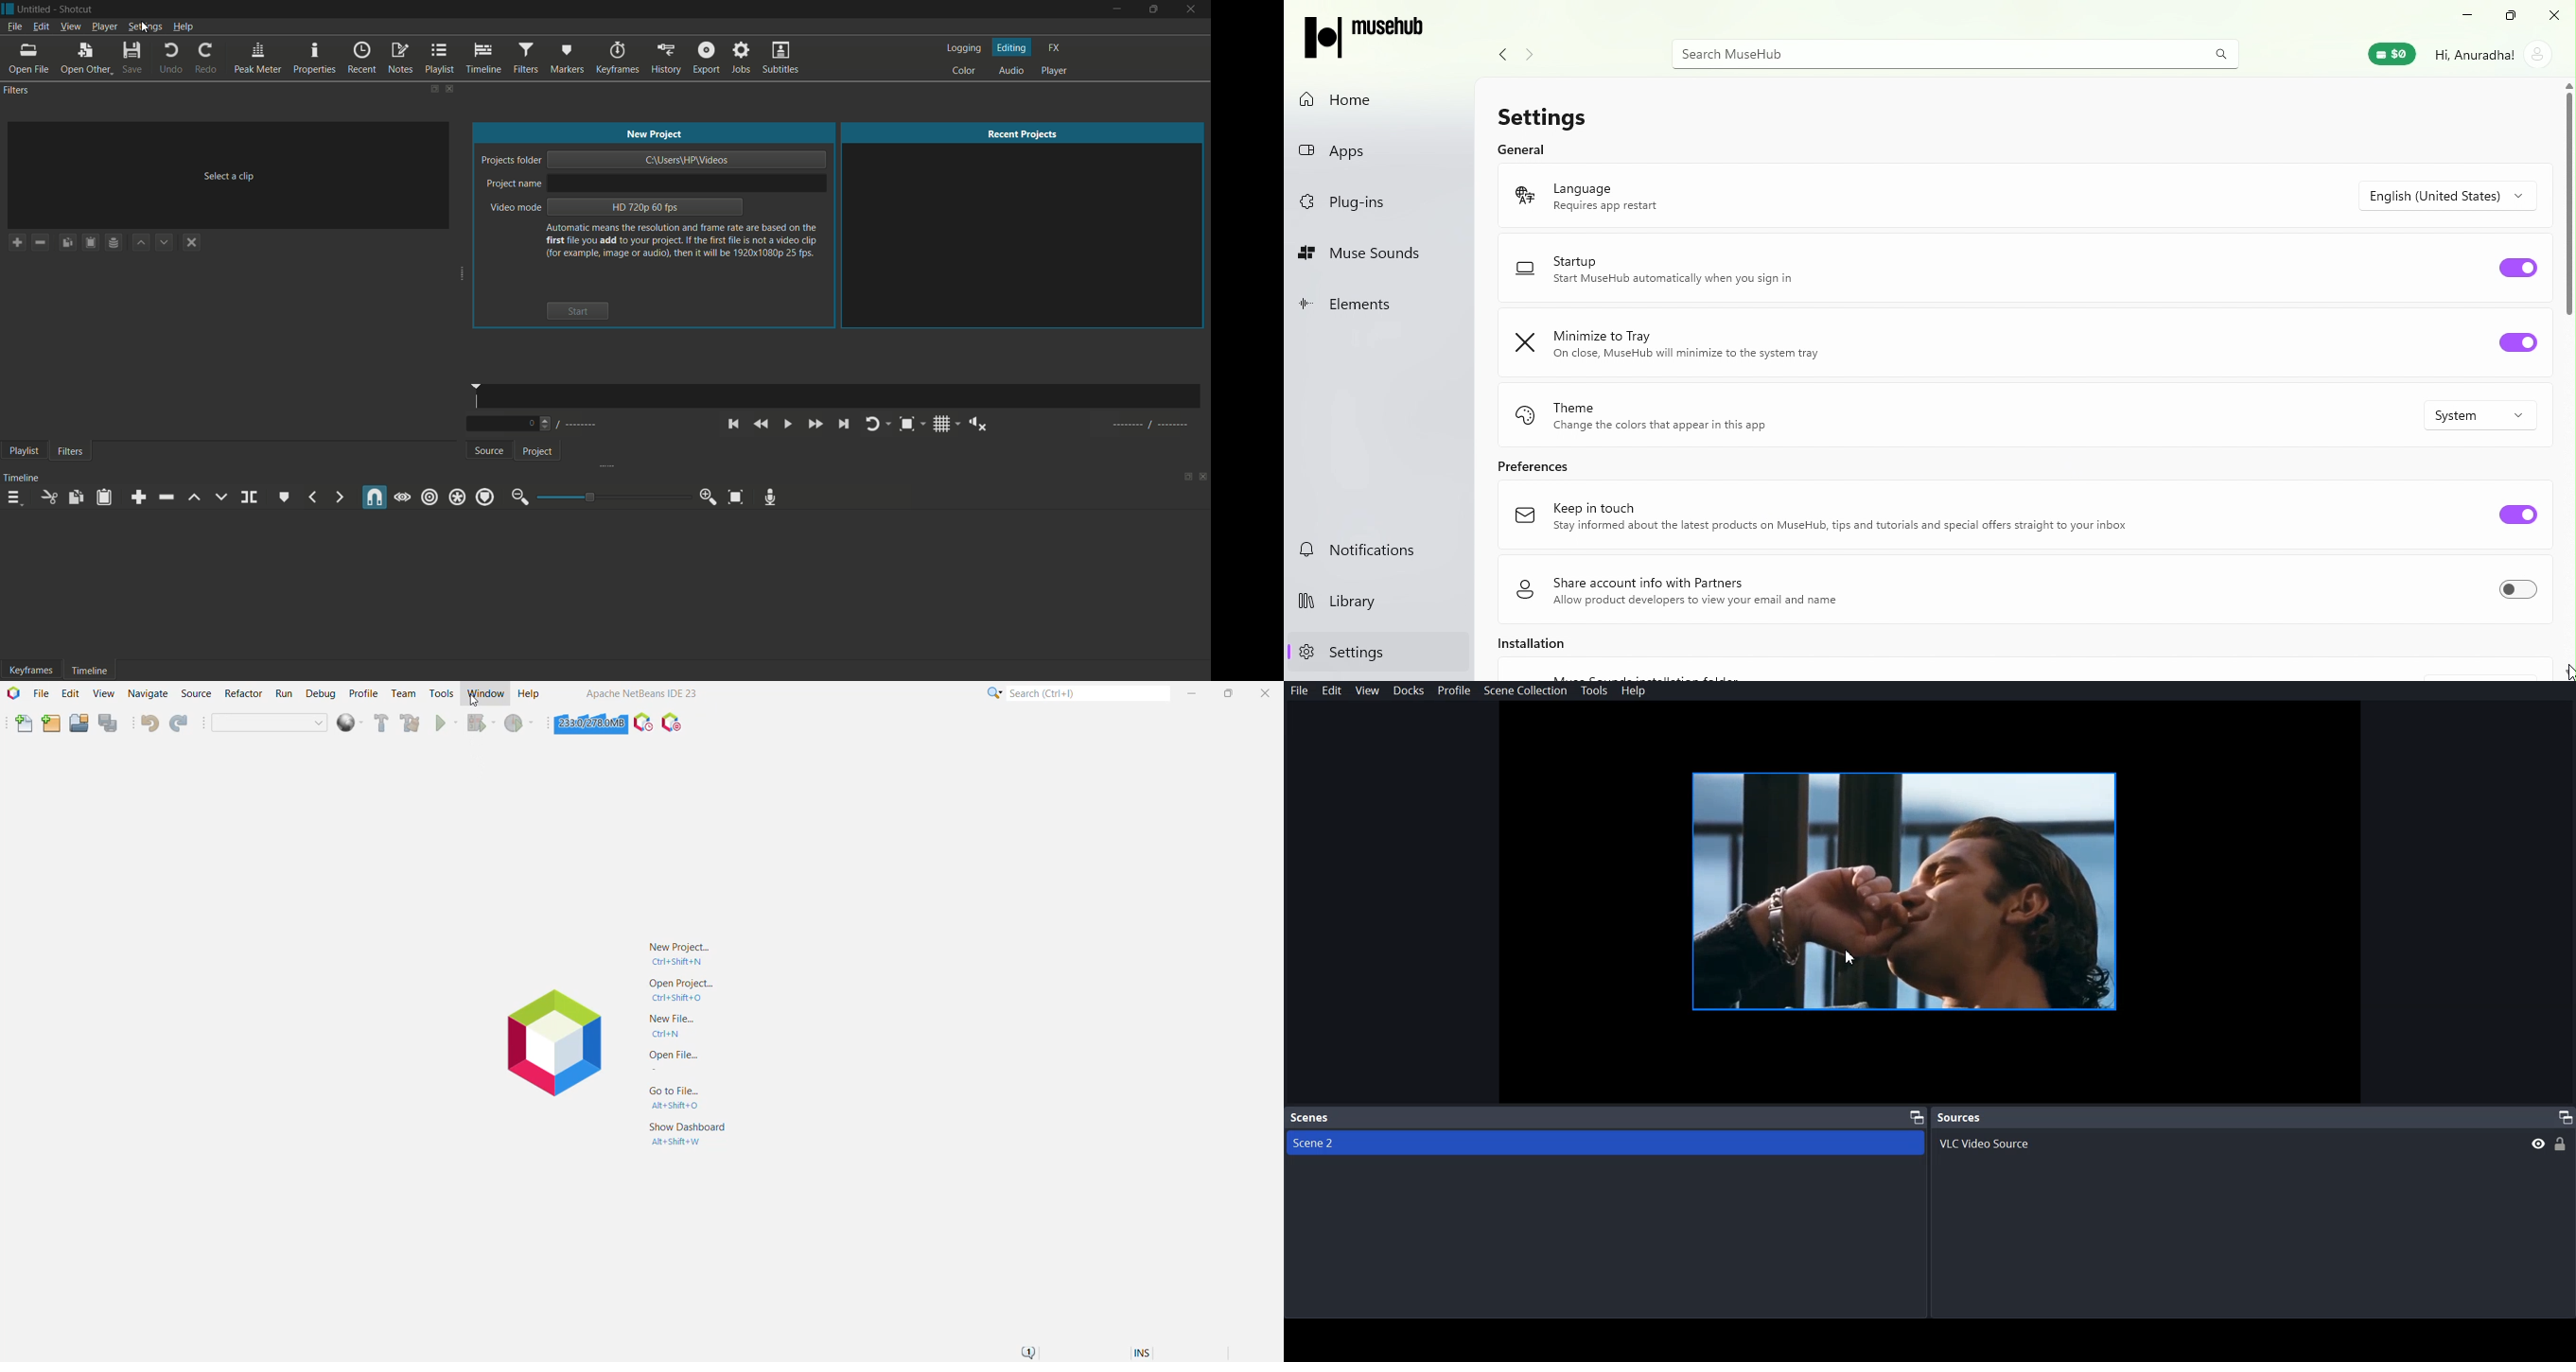  I want to click on logo, so click(1524, 270).